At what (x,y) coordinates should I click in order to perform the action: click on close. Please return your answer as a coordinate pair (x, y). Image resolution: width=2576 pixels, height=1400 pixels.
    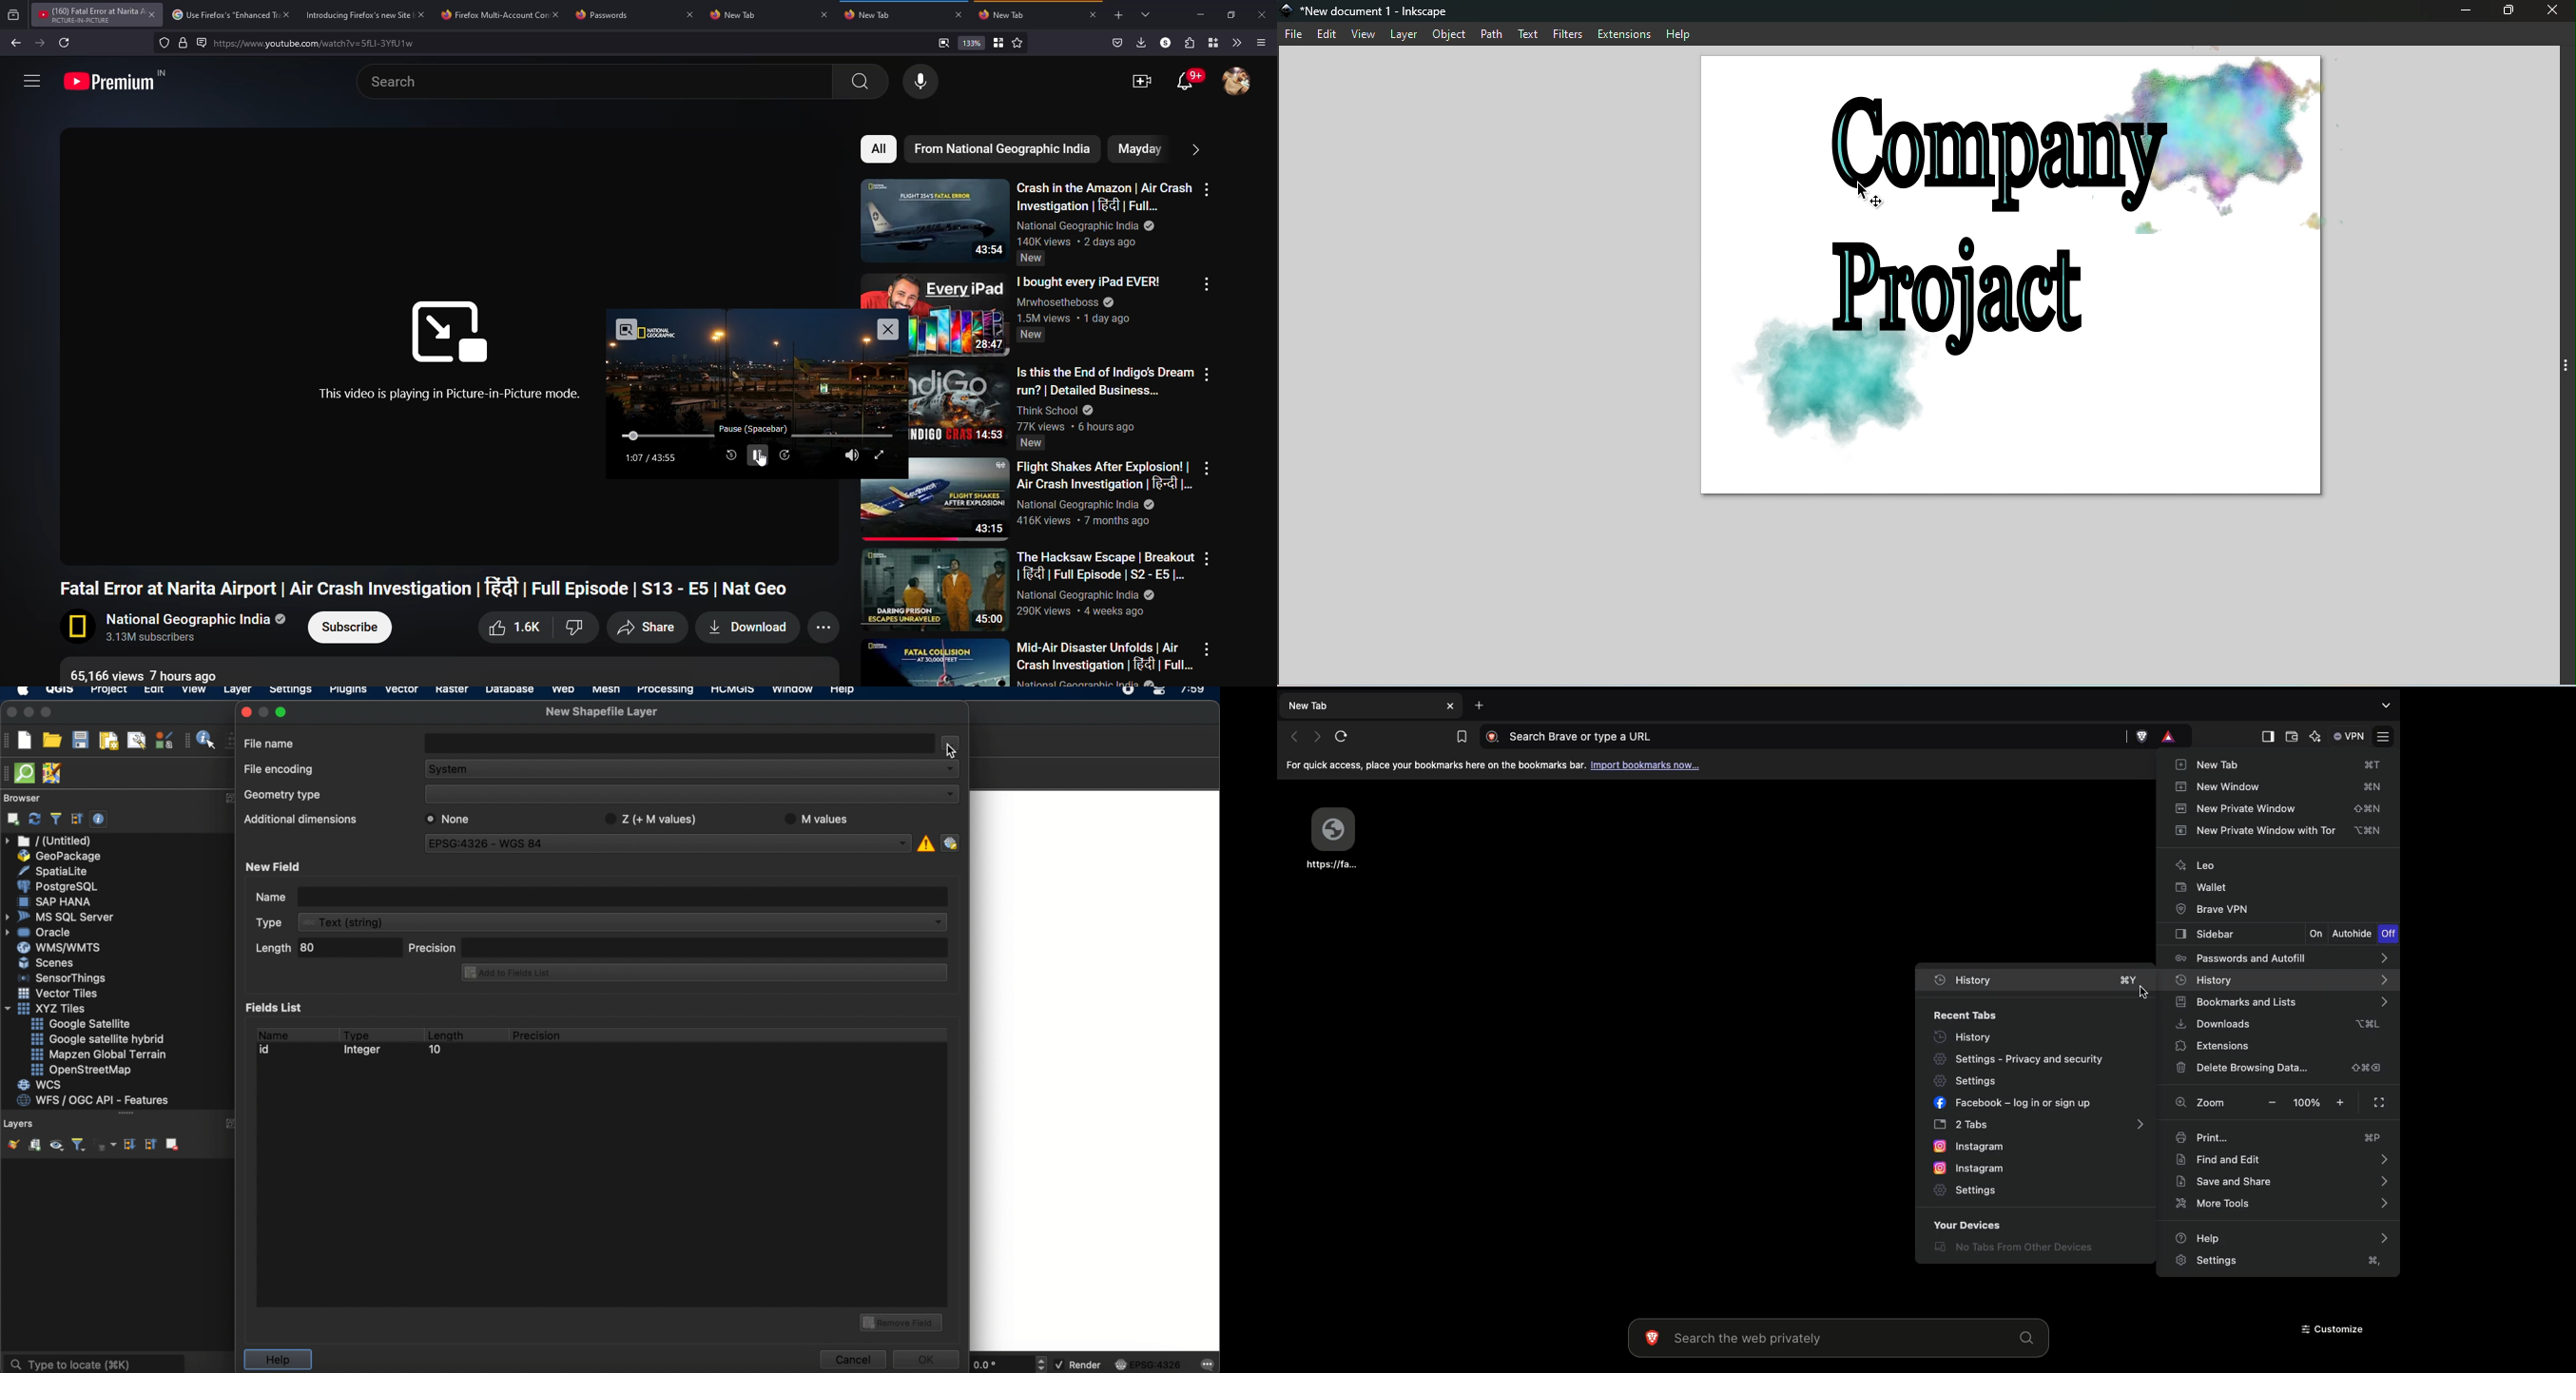
    Looking at the image, I should click on (887, 329).